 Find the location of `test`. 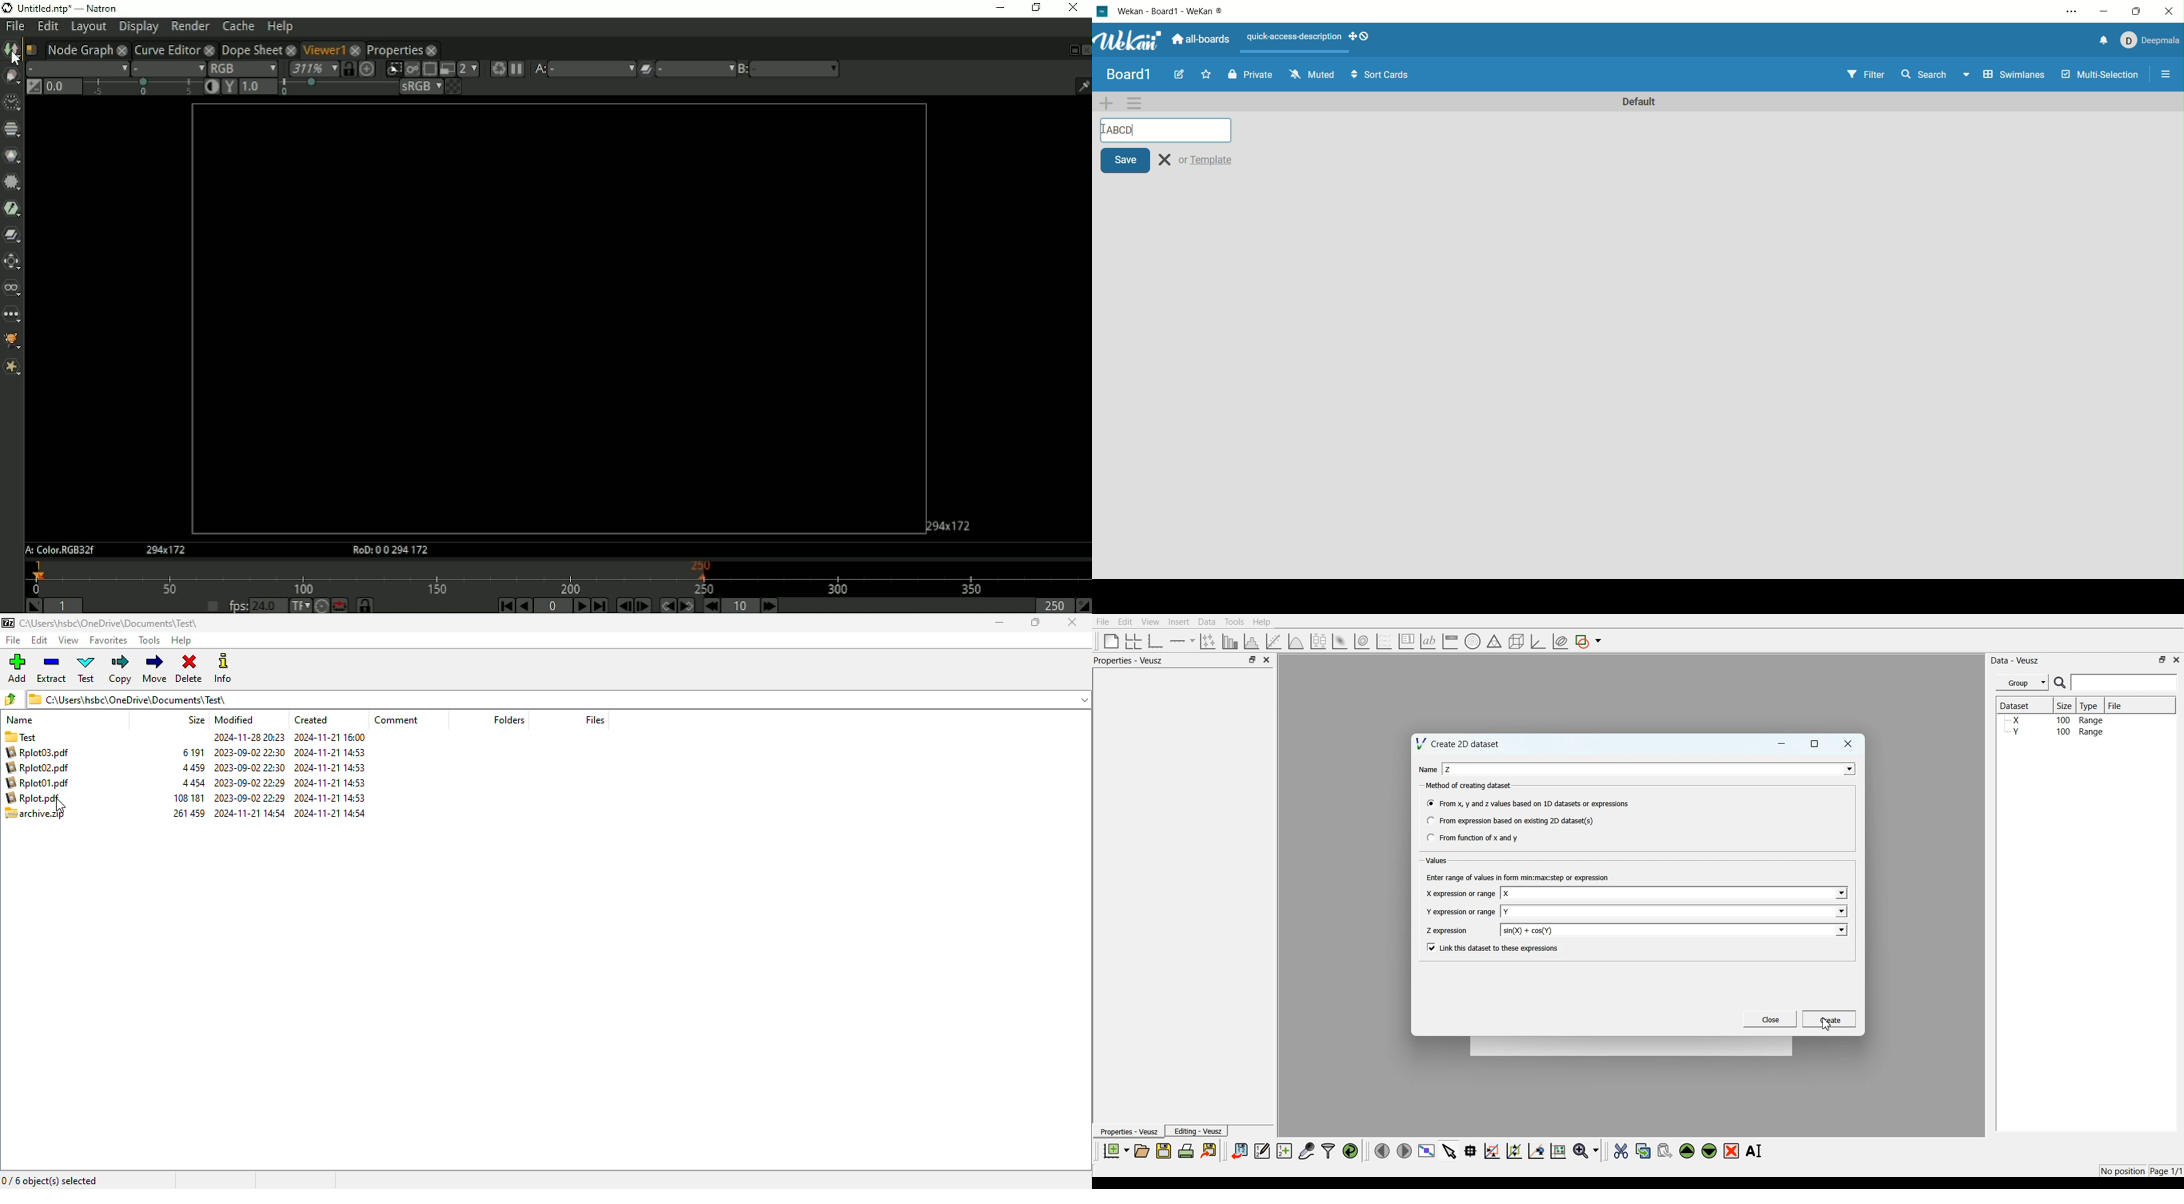

test is located at coordinates (87, 669).